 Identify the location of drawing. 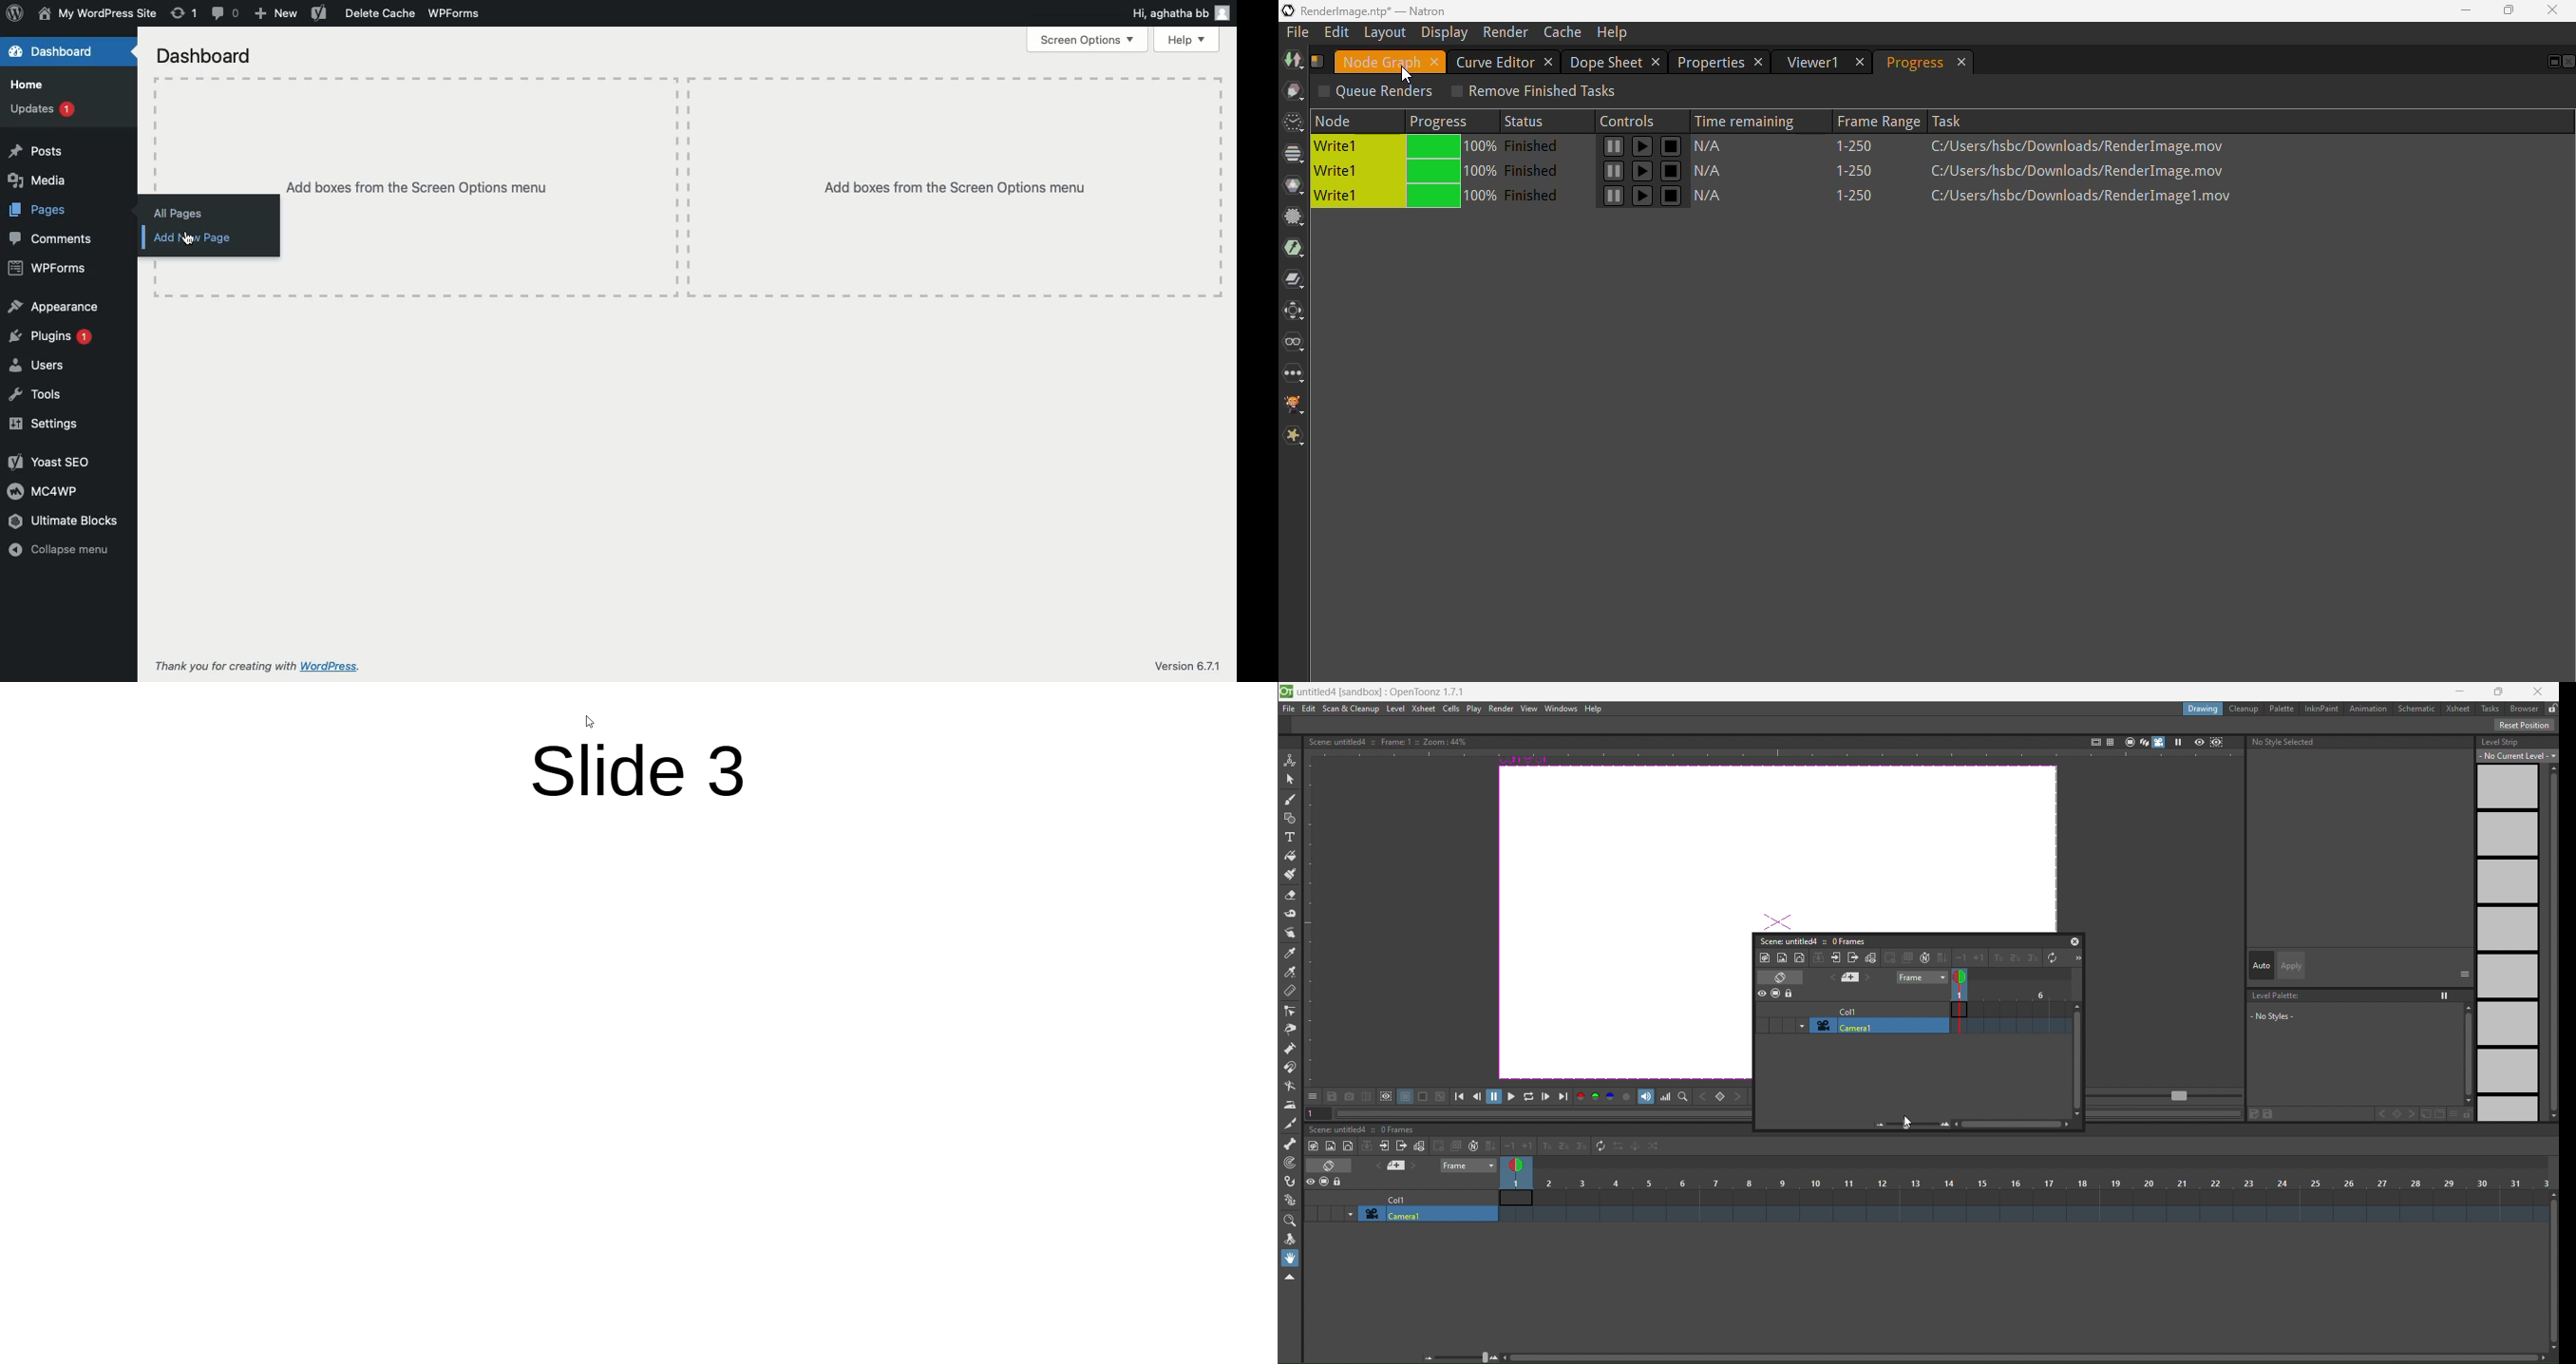
(2203, 709).